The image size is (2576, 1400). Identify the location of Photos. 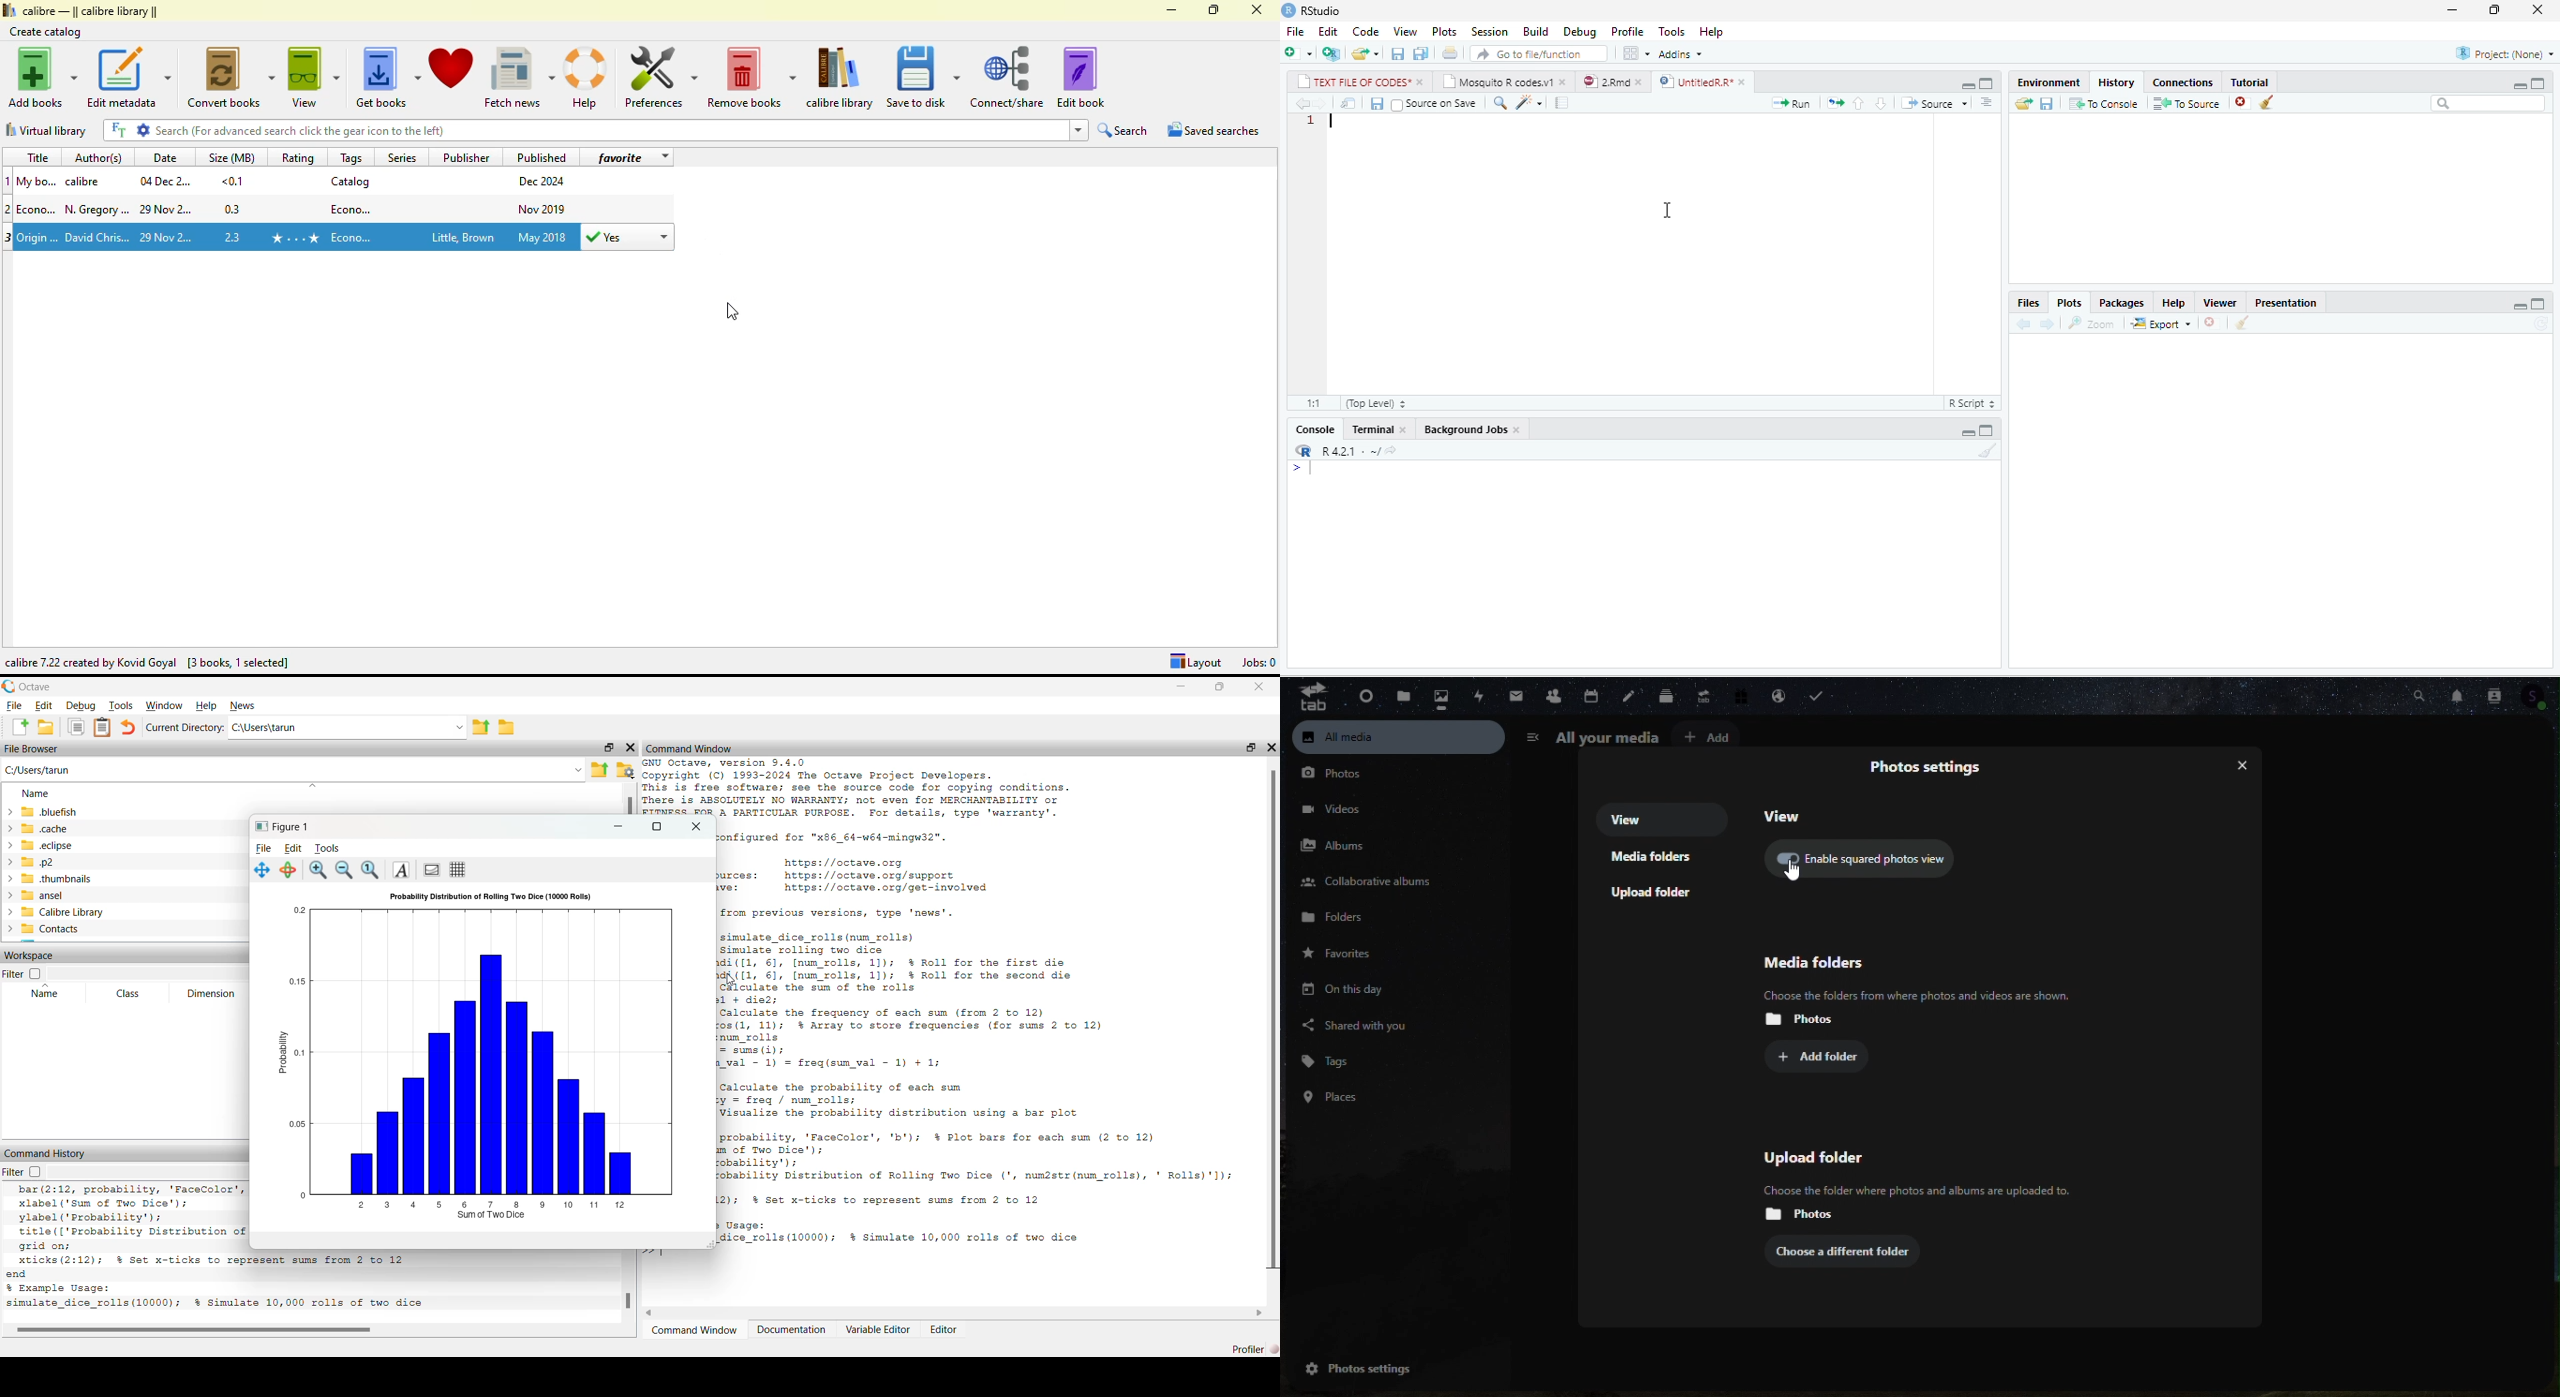
(1801, 1018).